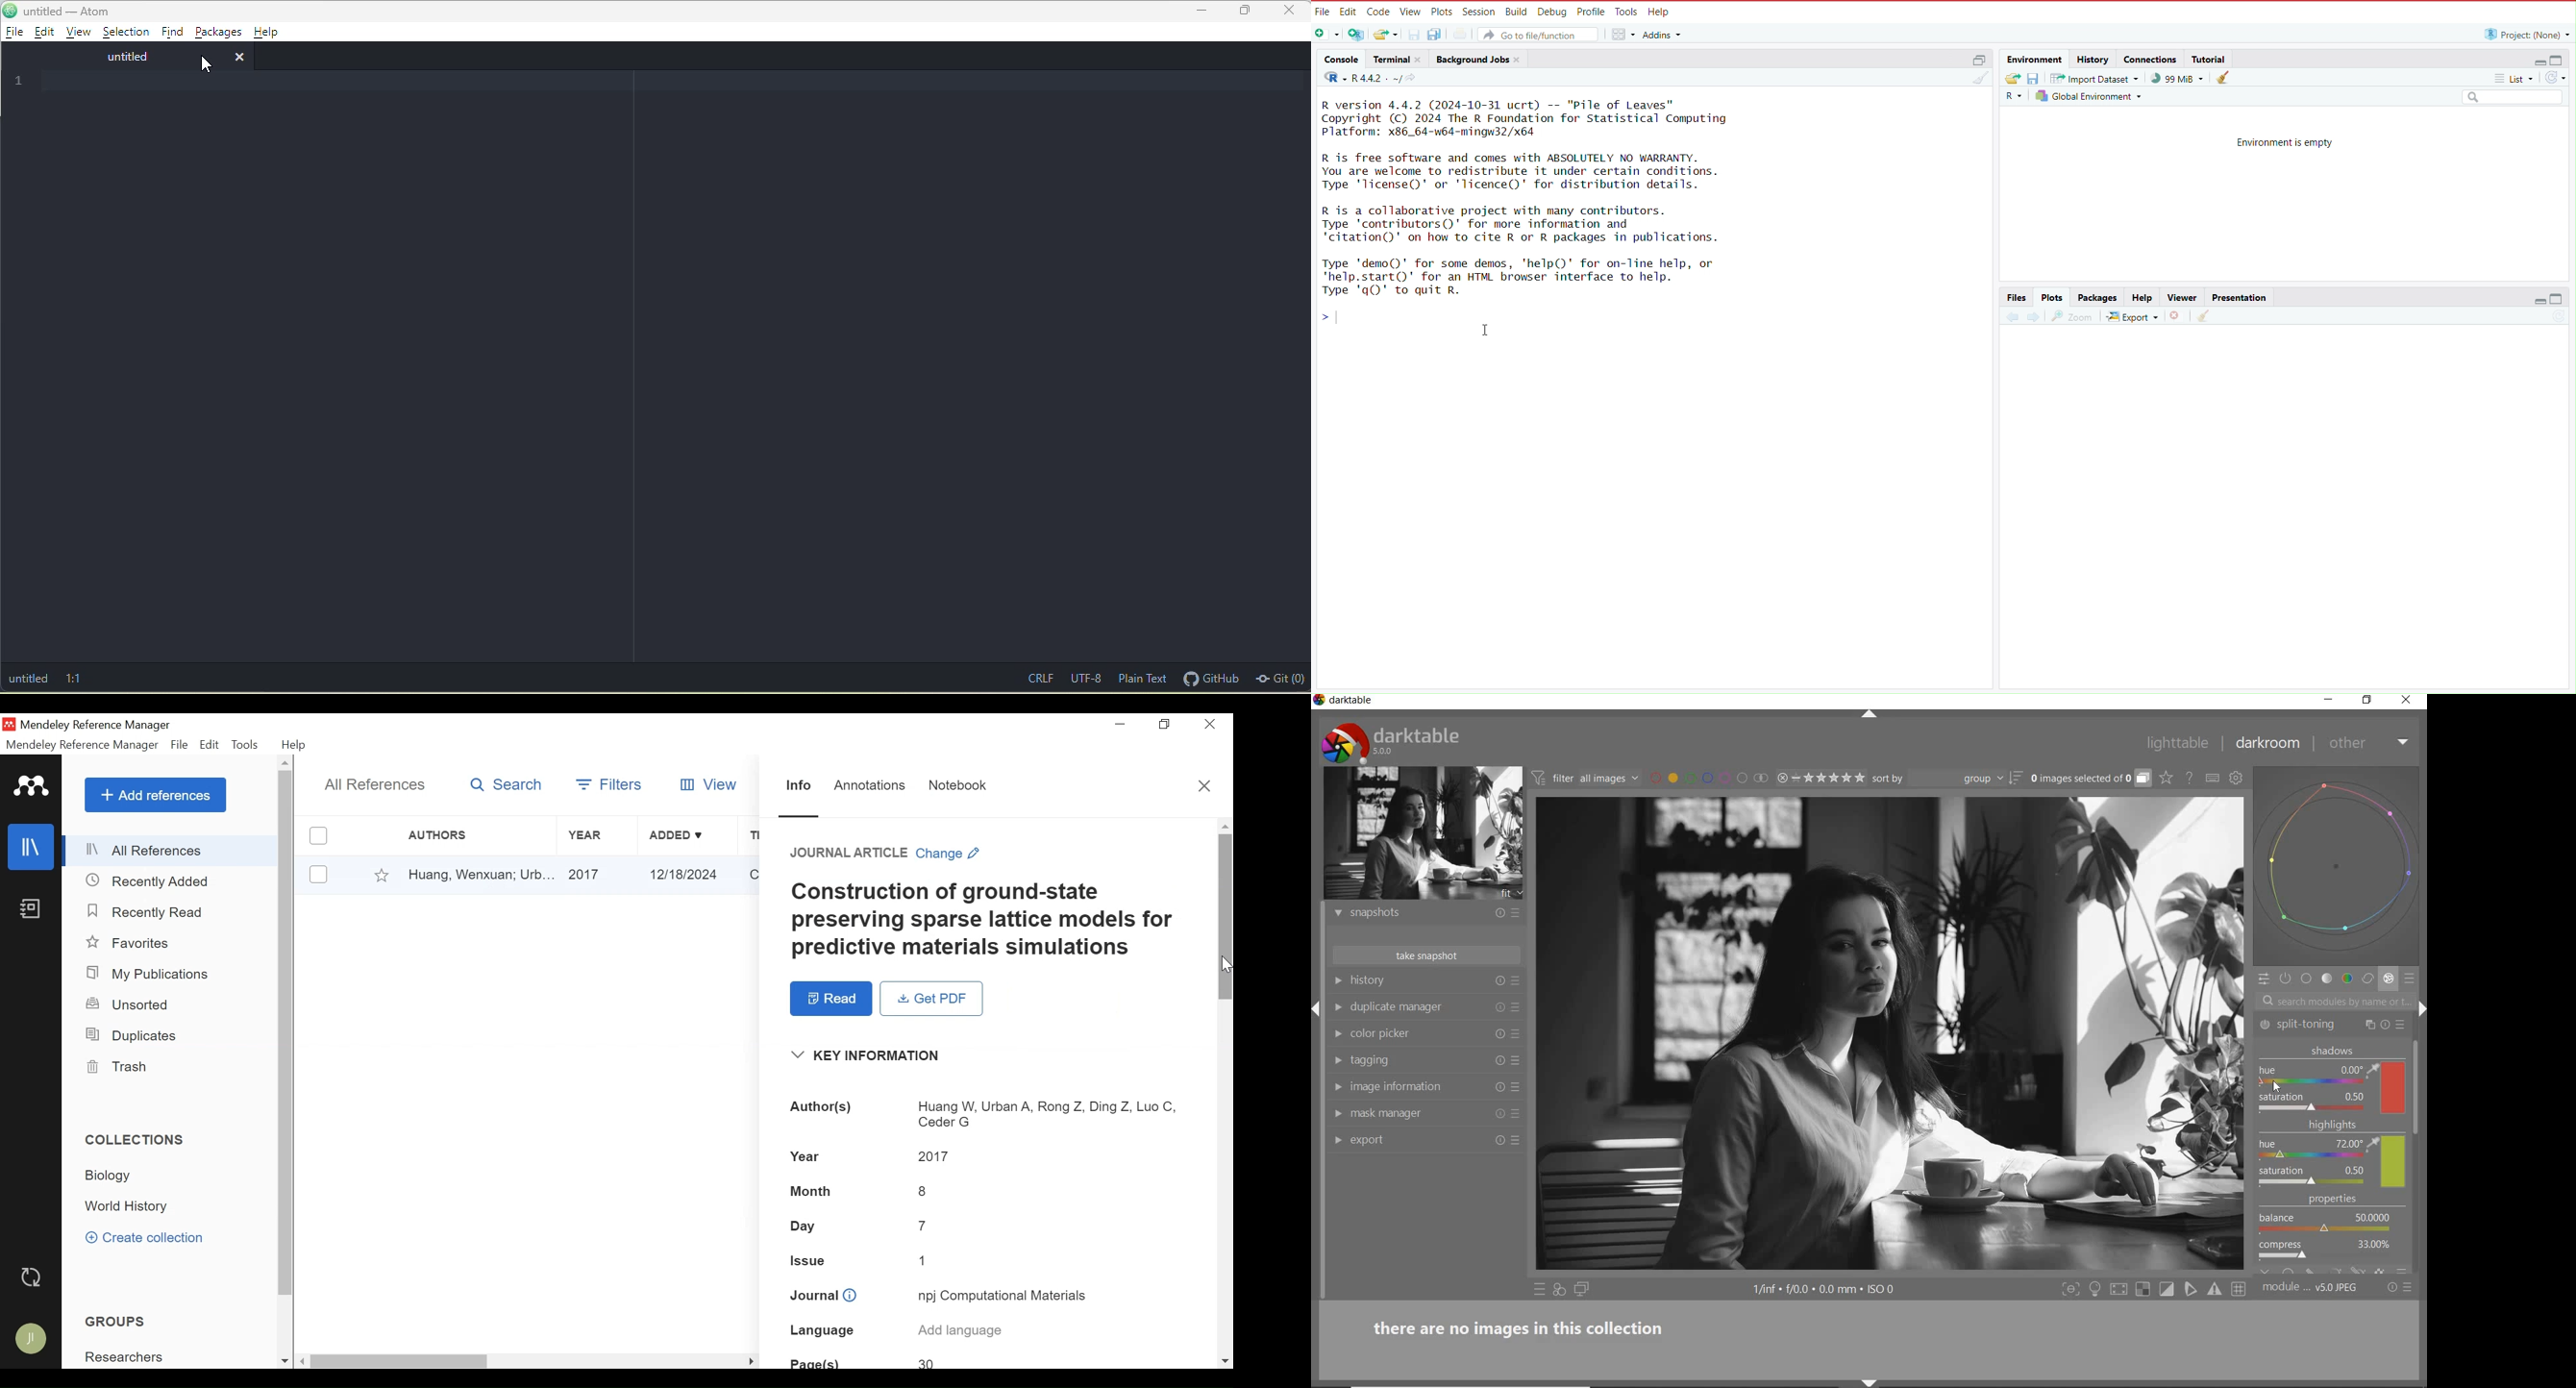  I want to click on 99 MiB, so click(2177, 79).